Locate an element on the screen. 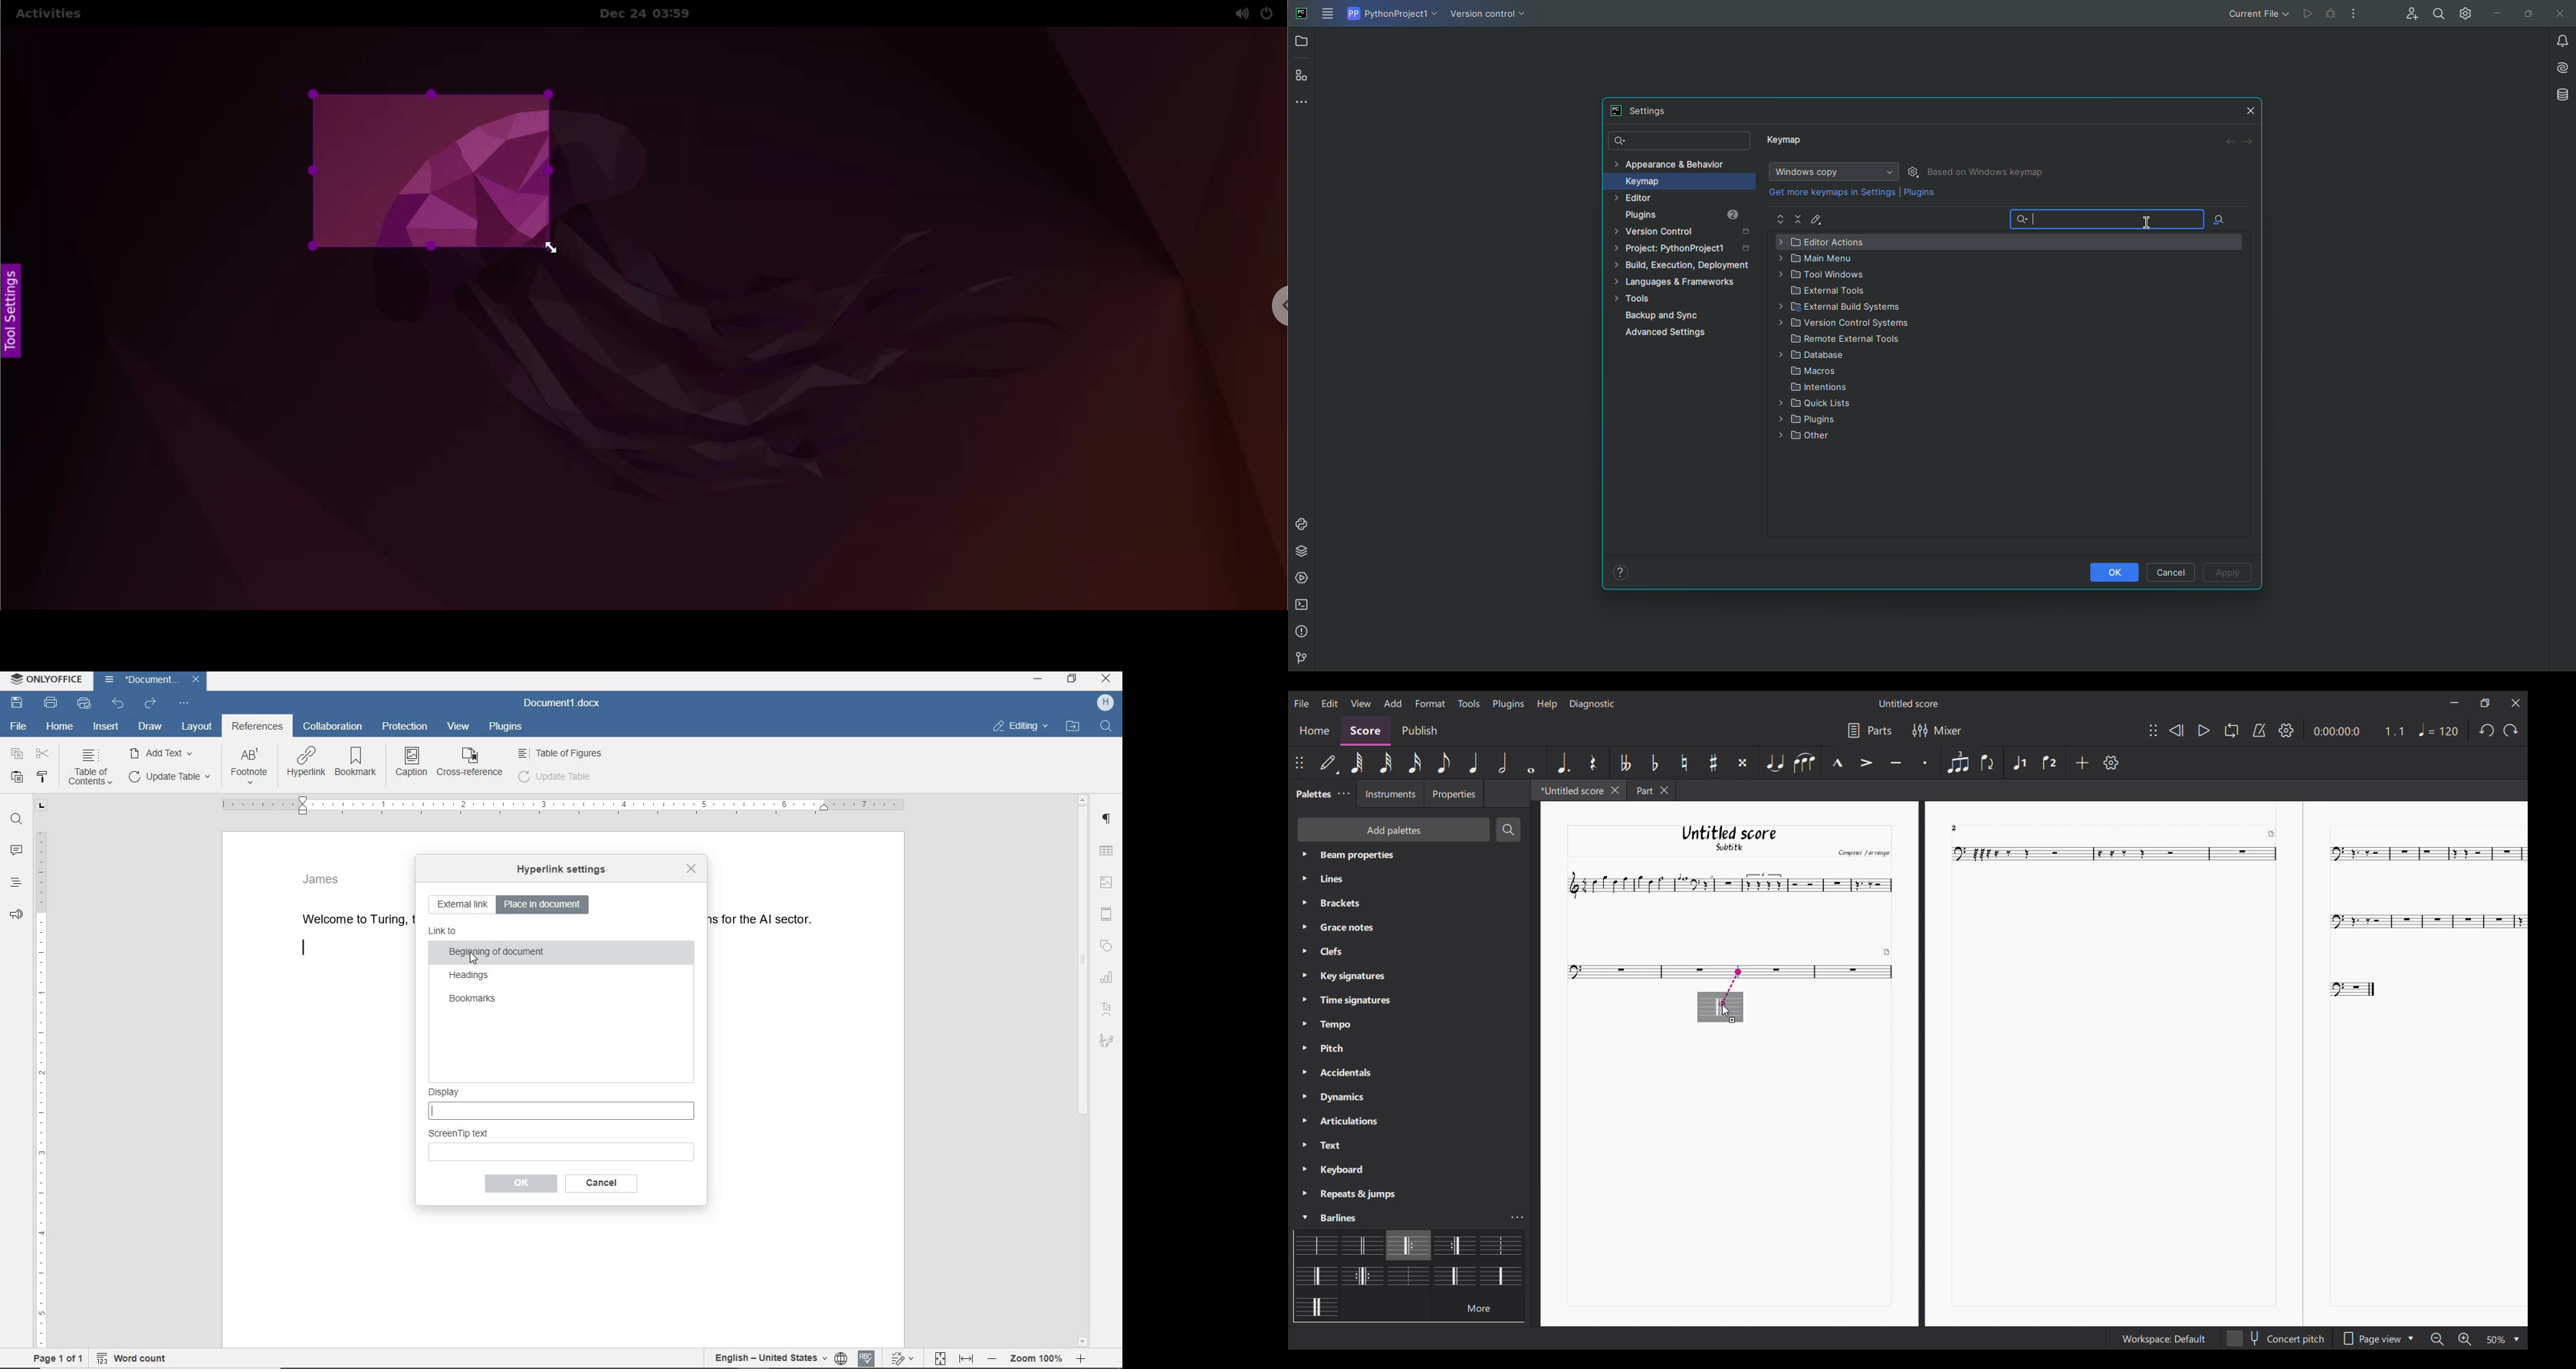 Image resolution: width=2576 pixels, height=1372 pixels. Tools is located at coordinates (1680, 300).